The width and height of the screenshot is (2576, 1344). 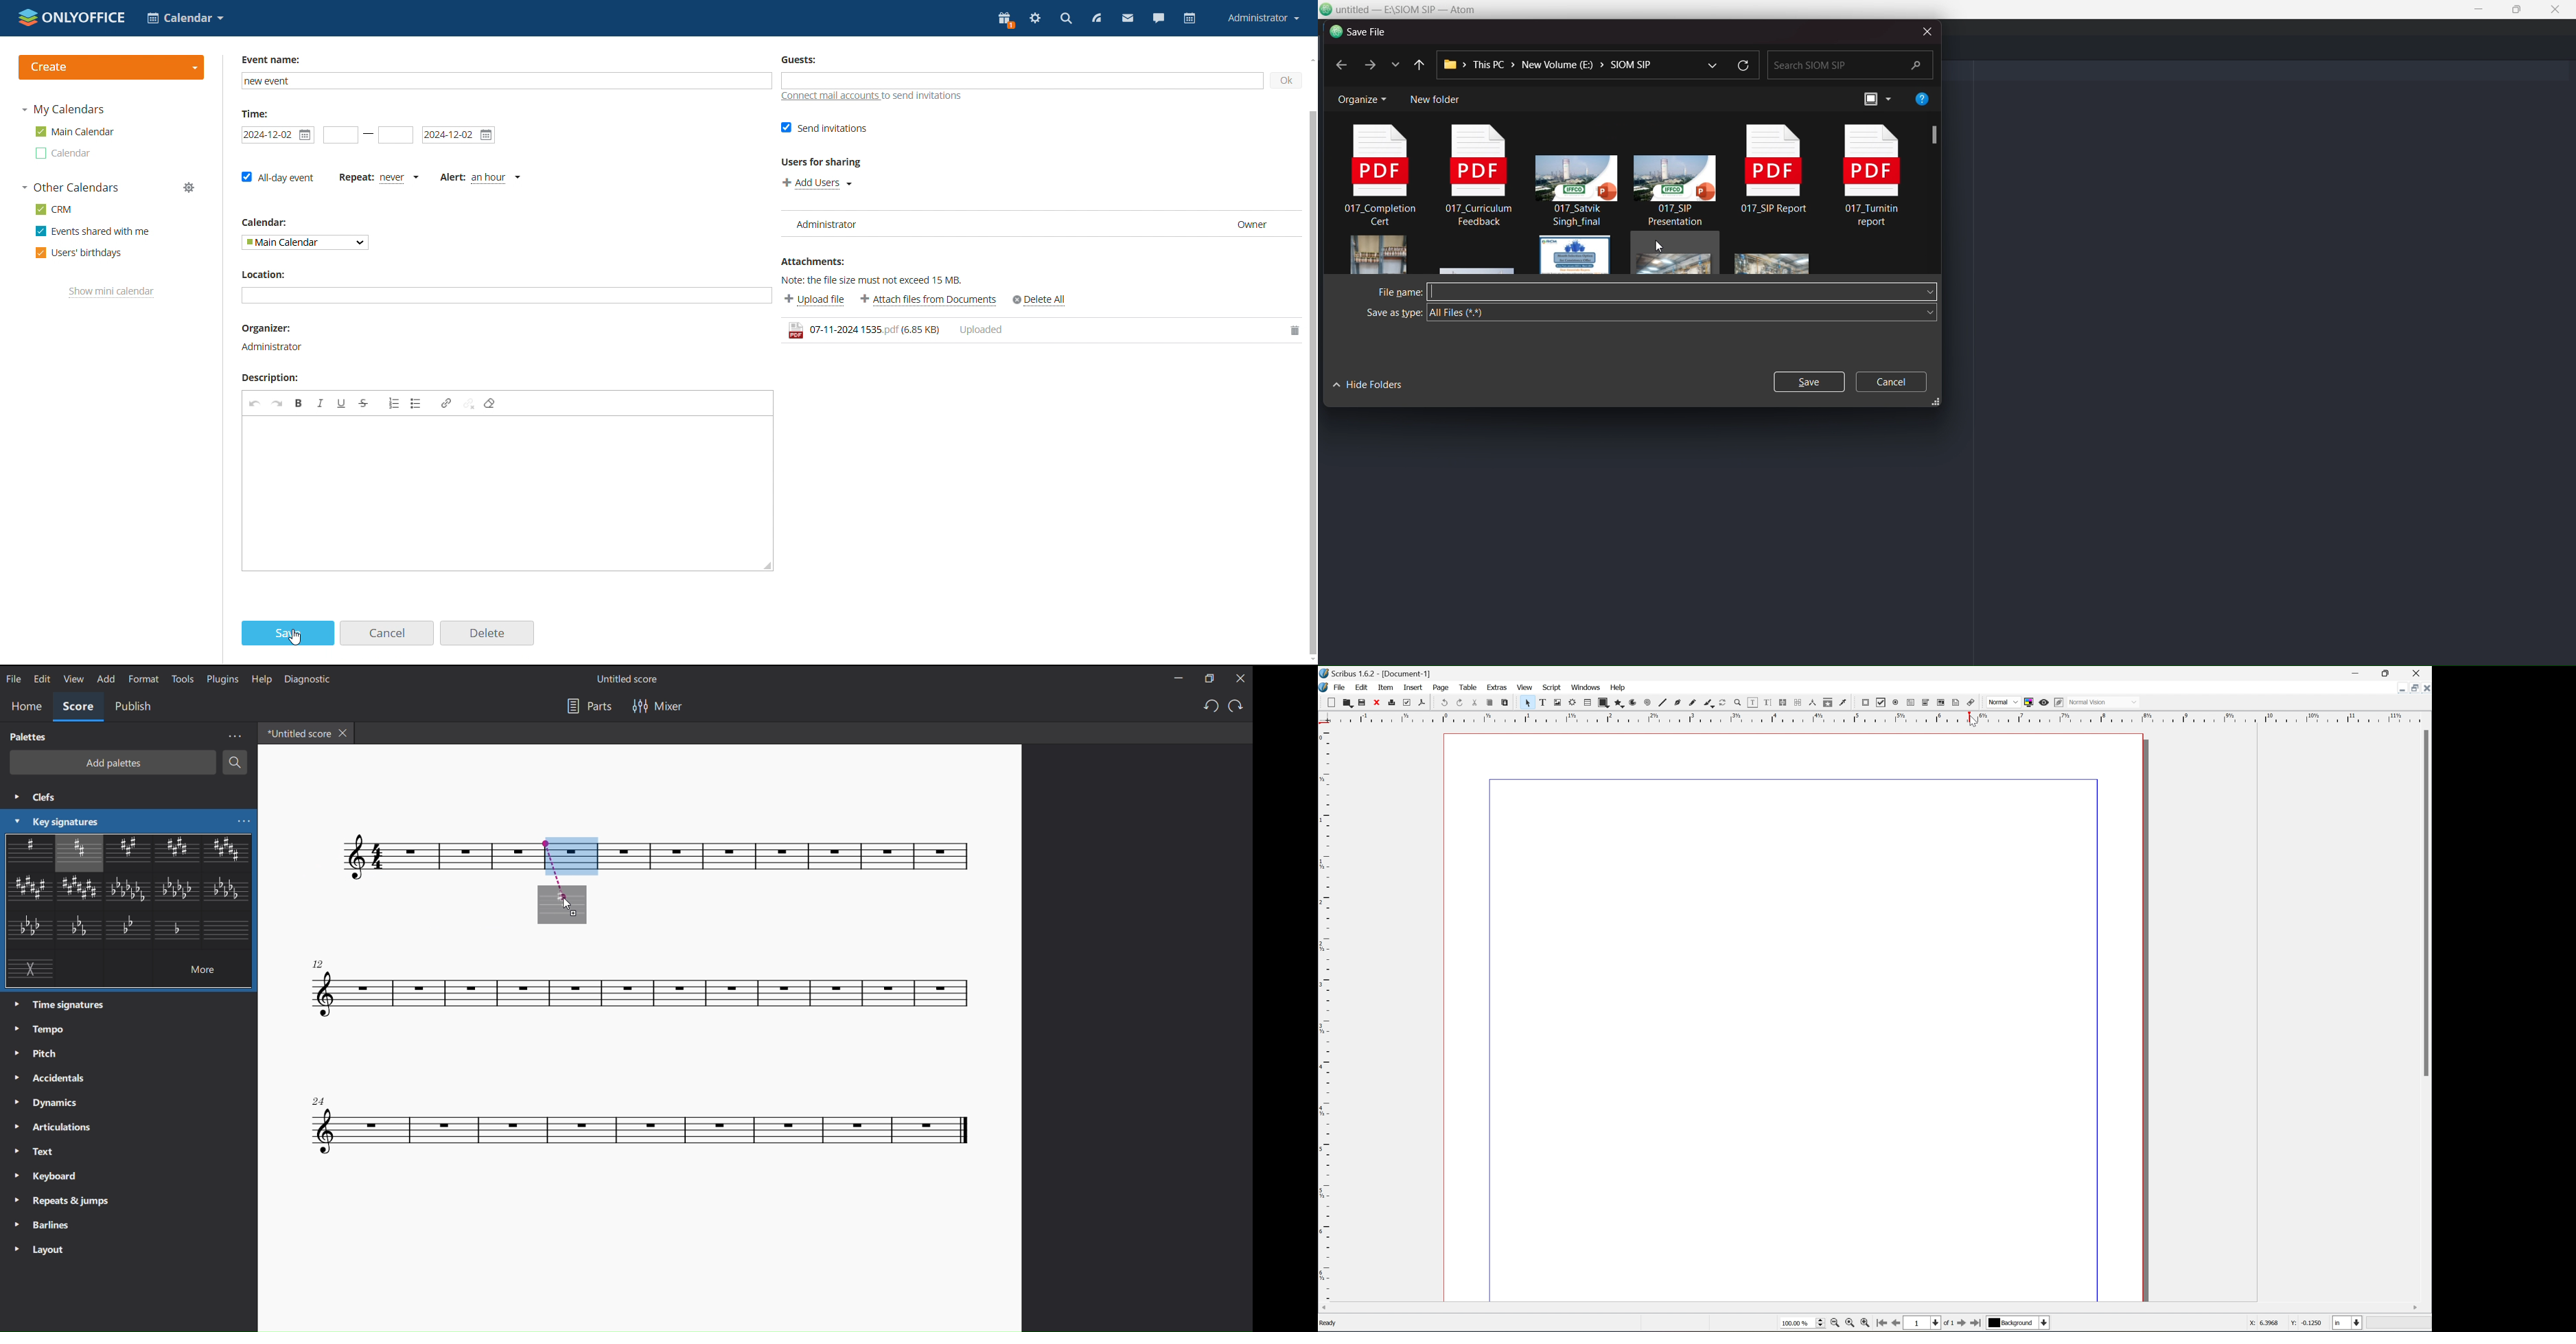 I want to click on pdf file, so click(x=1873, y=176).